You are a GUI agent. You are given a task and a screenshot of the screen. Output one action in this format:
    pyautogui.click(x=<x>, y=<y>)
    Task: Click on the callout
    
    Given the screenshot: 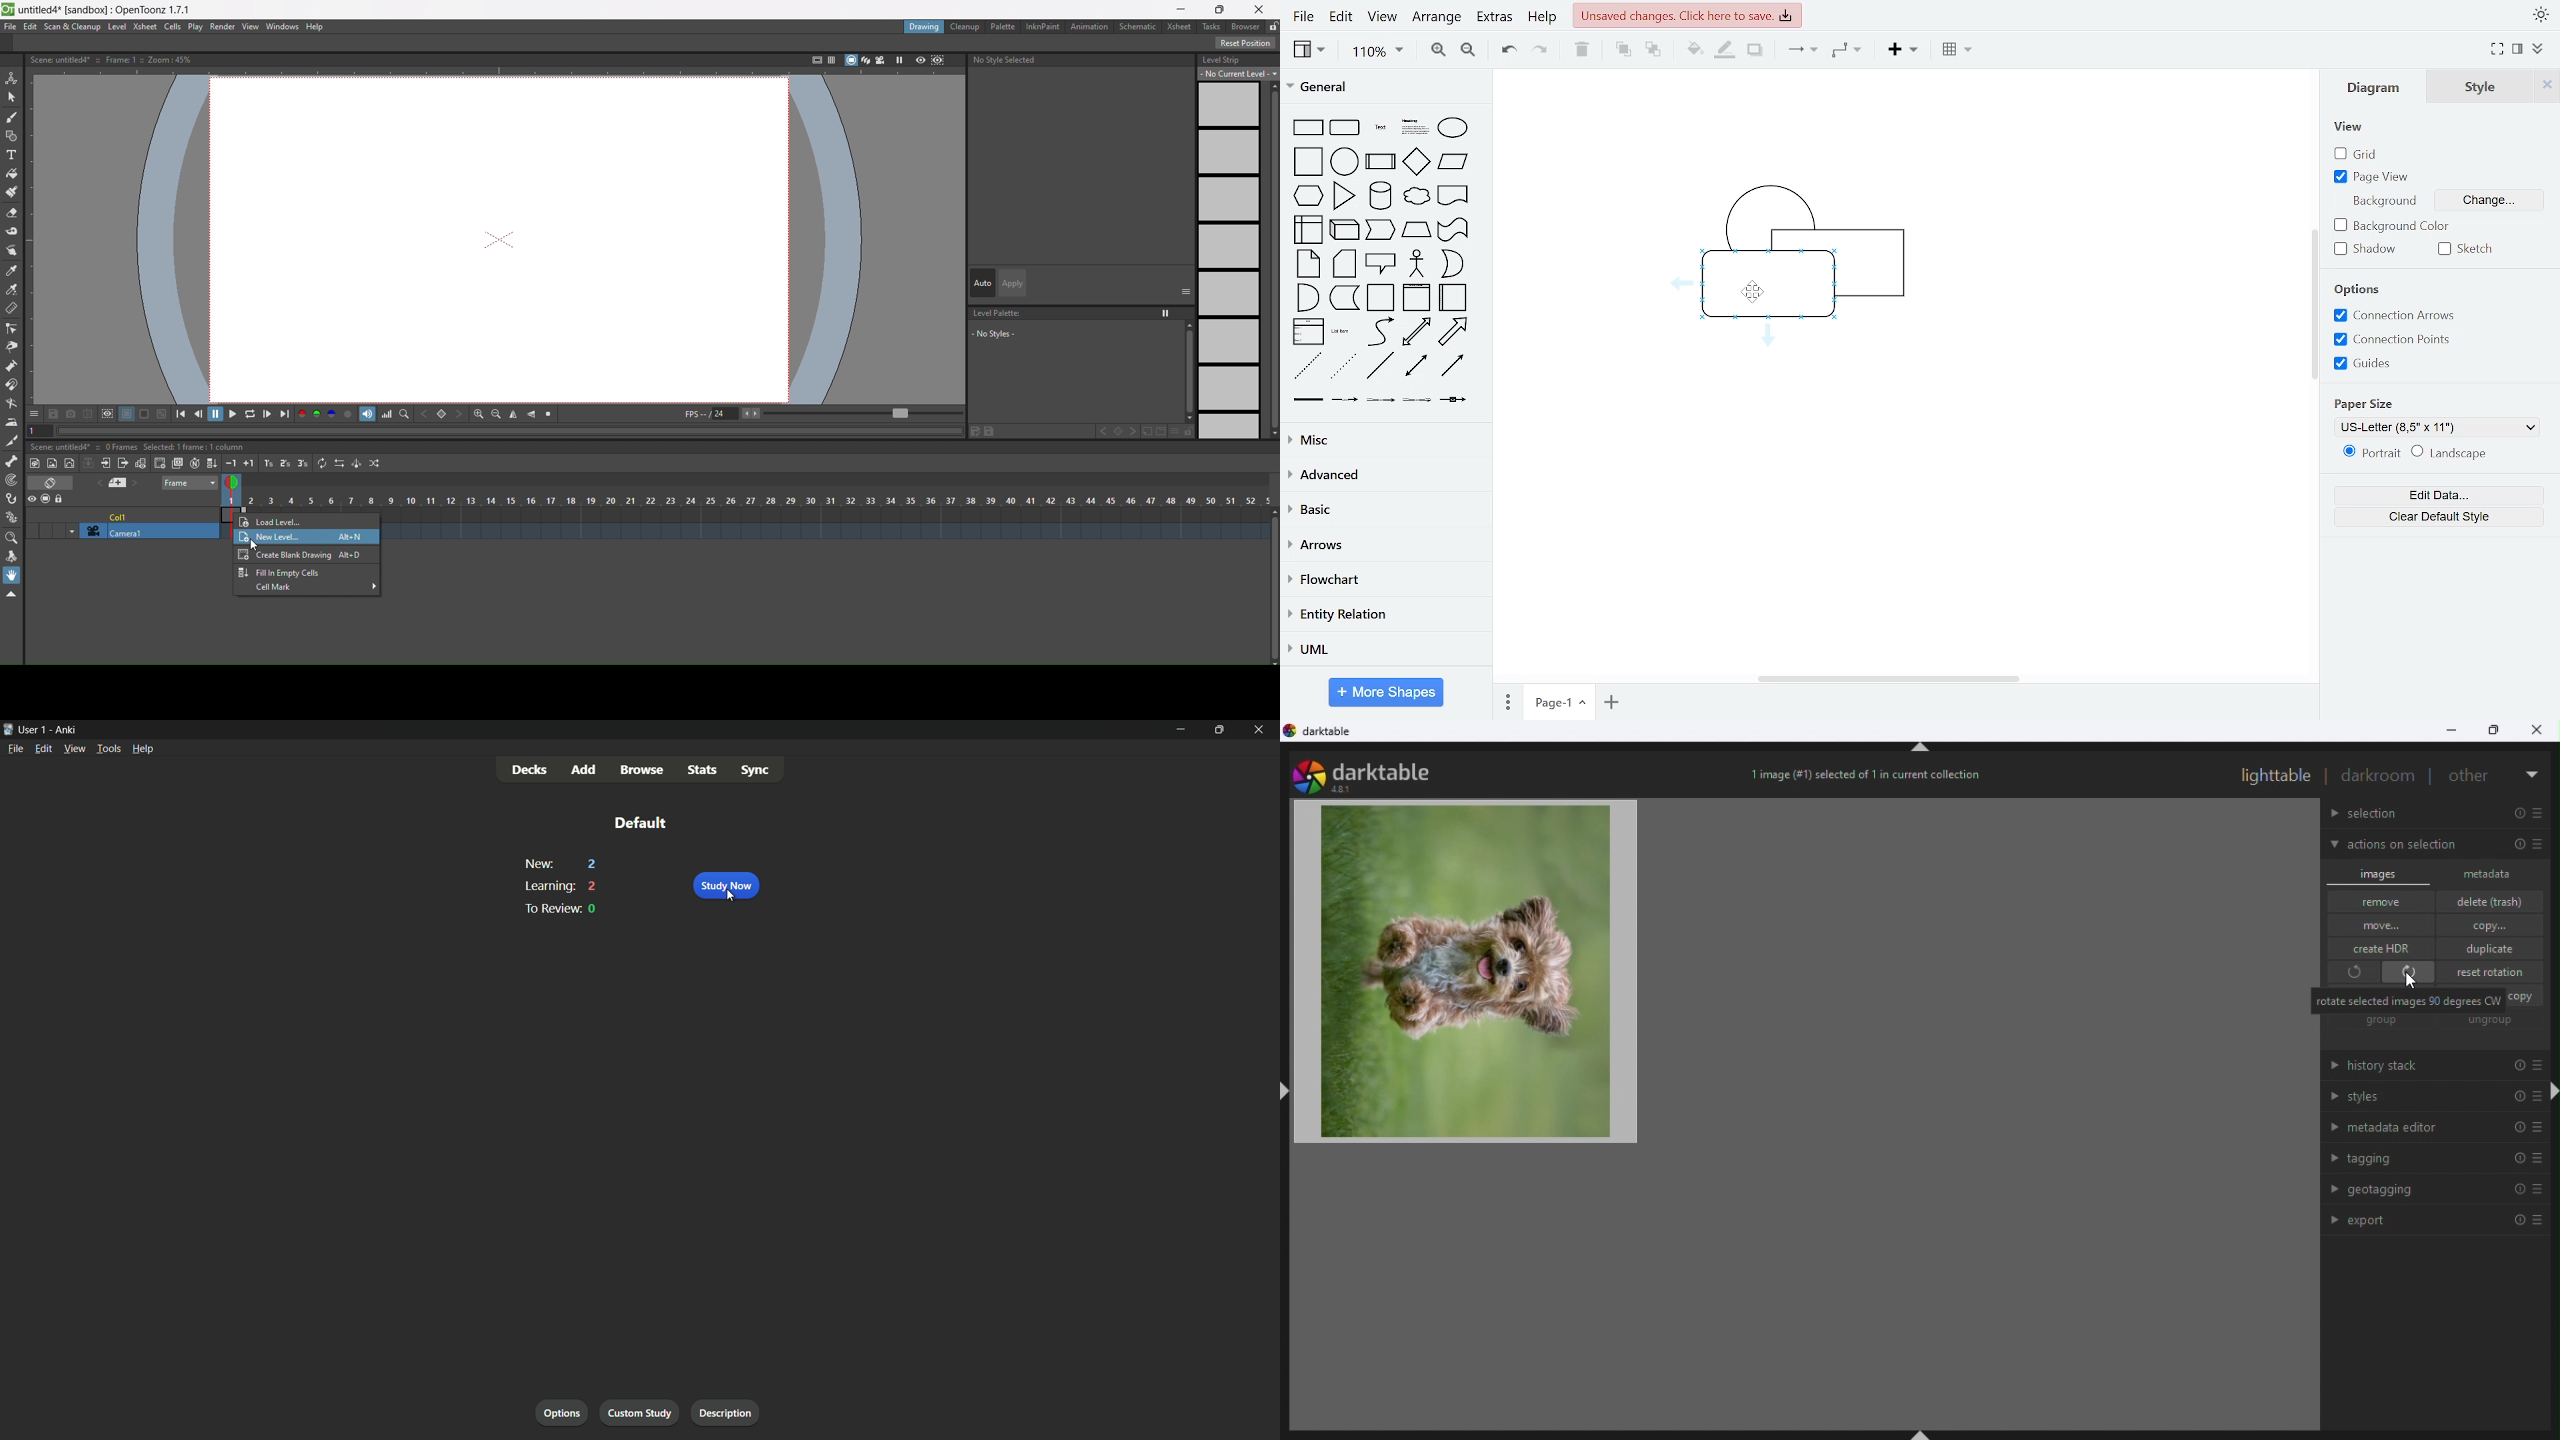 What is the action you would take?
    pyautogui.click(x=1381, y=262)
    